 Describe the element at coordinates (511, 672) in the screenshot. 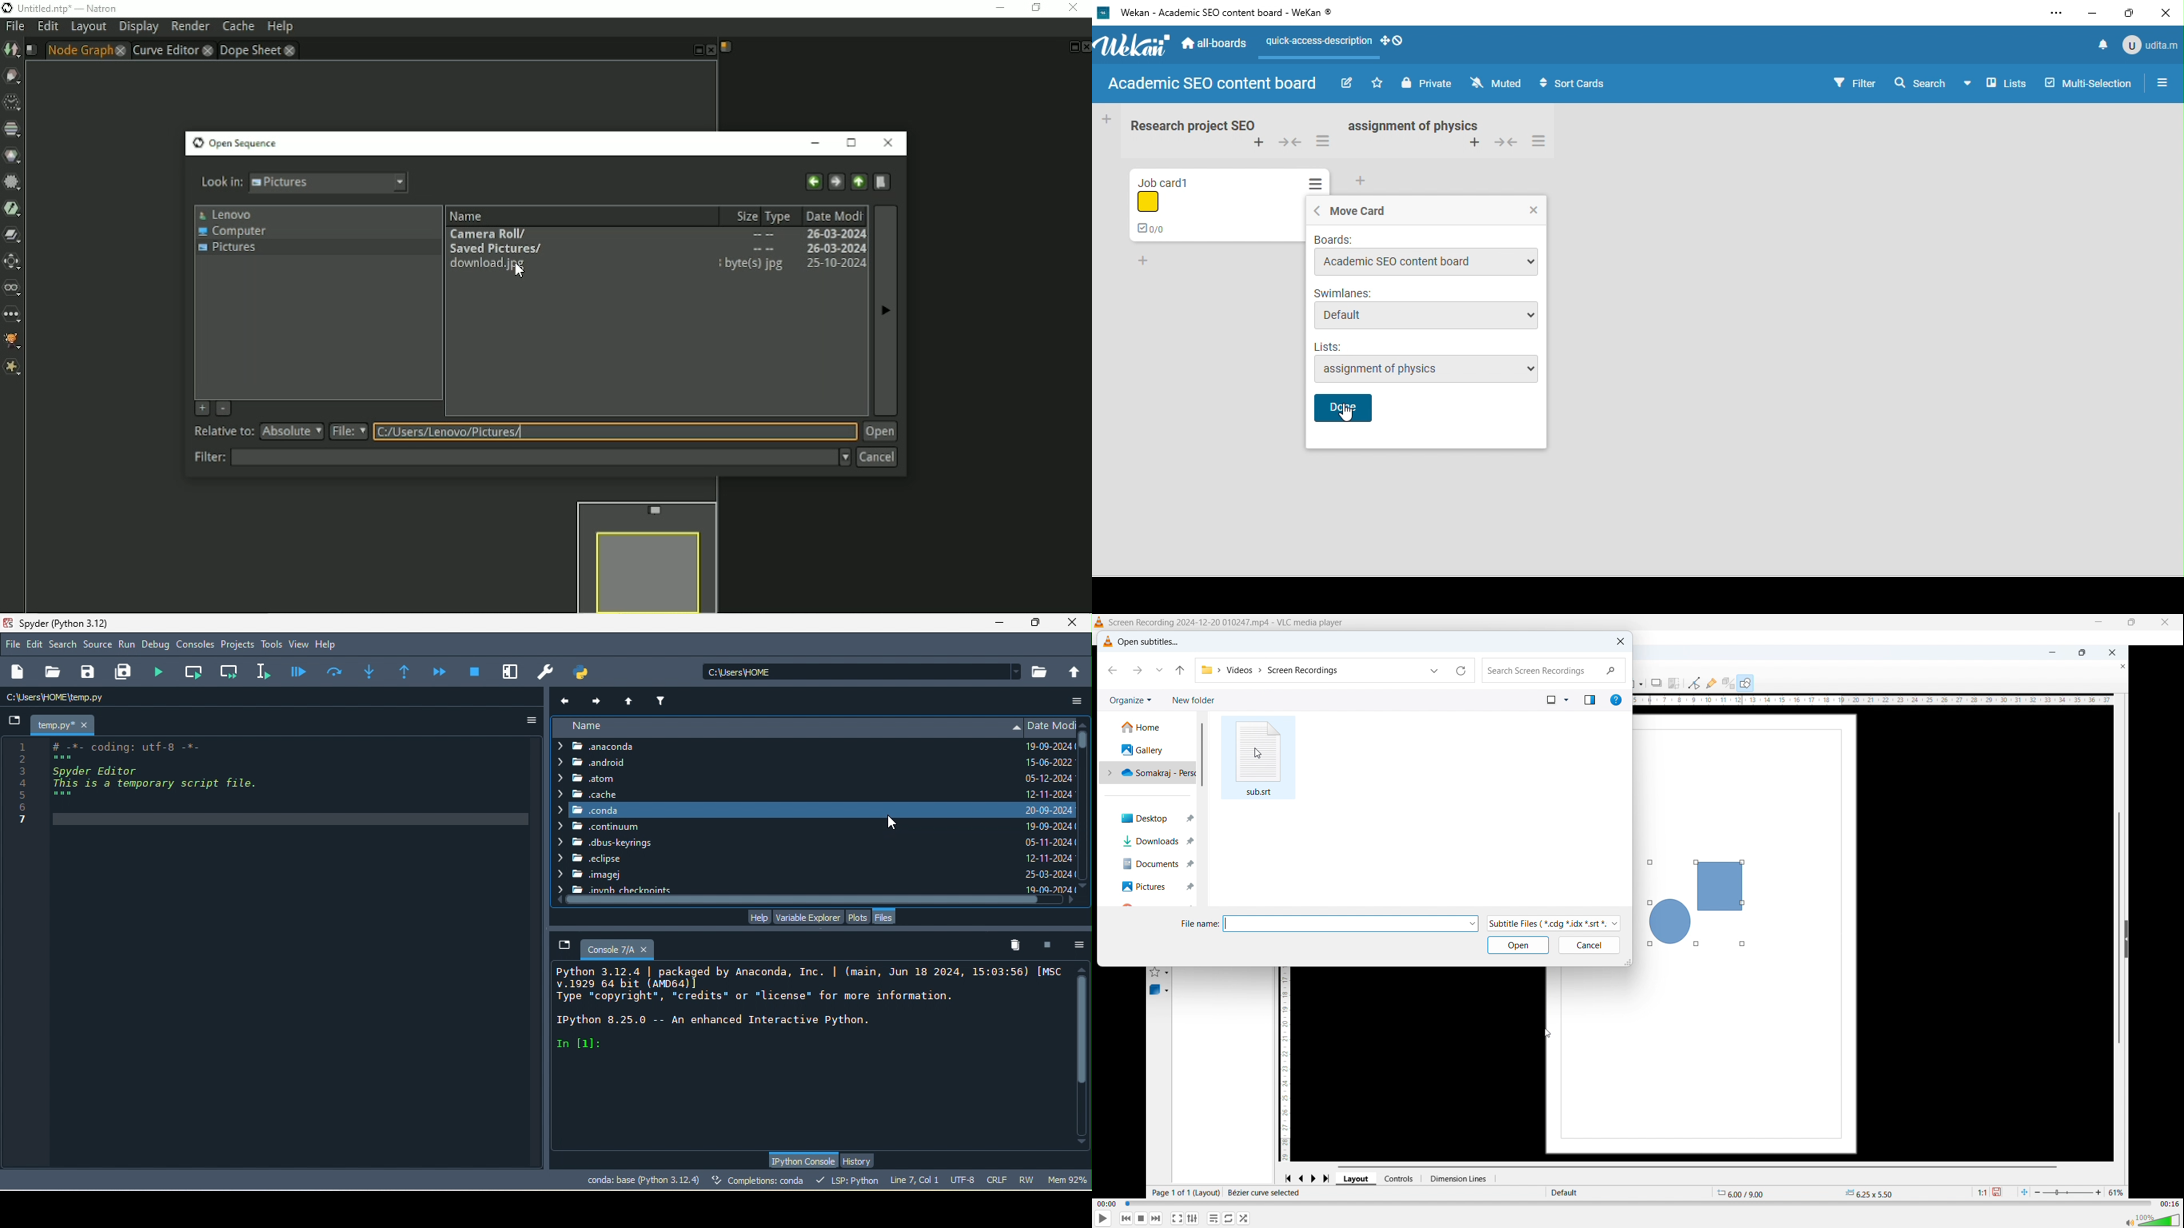

I see `maximize current pane` at that location.